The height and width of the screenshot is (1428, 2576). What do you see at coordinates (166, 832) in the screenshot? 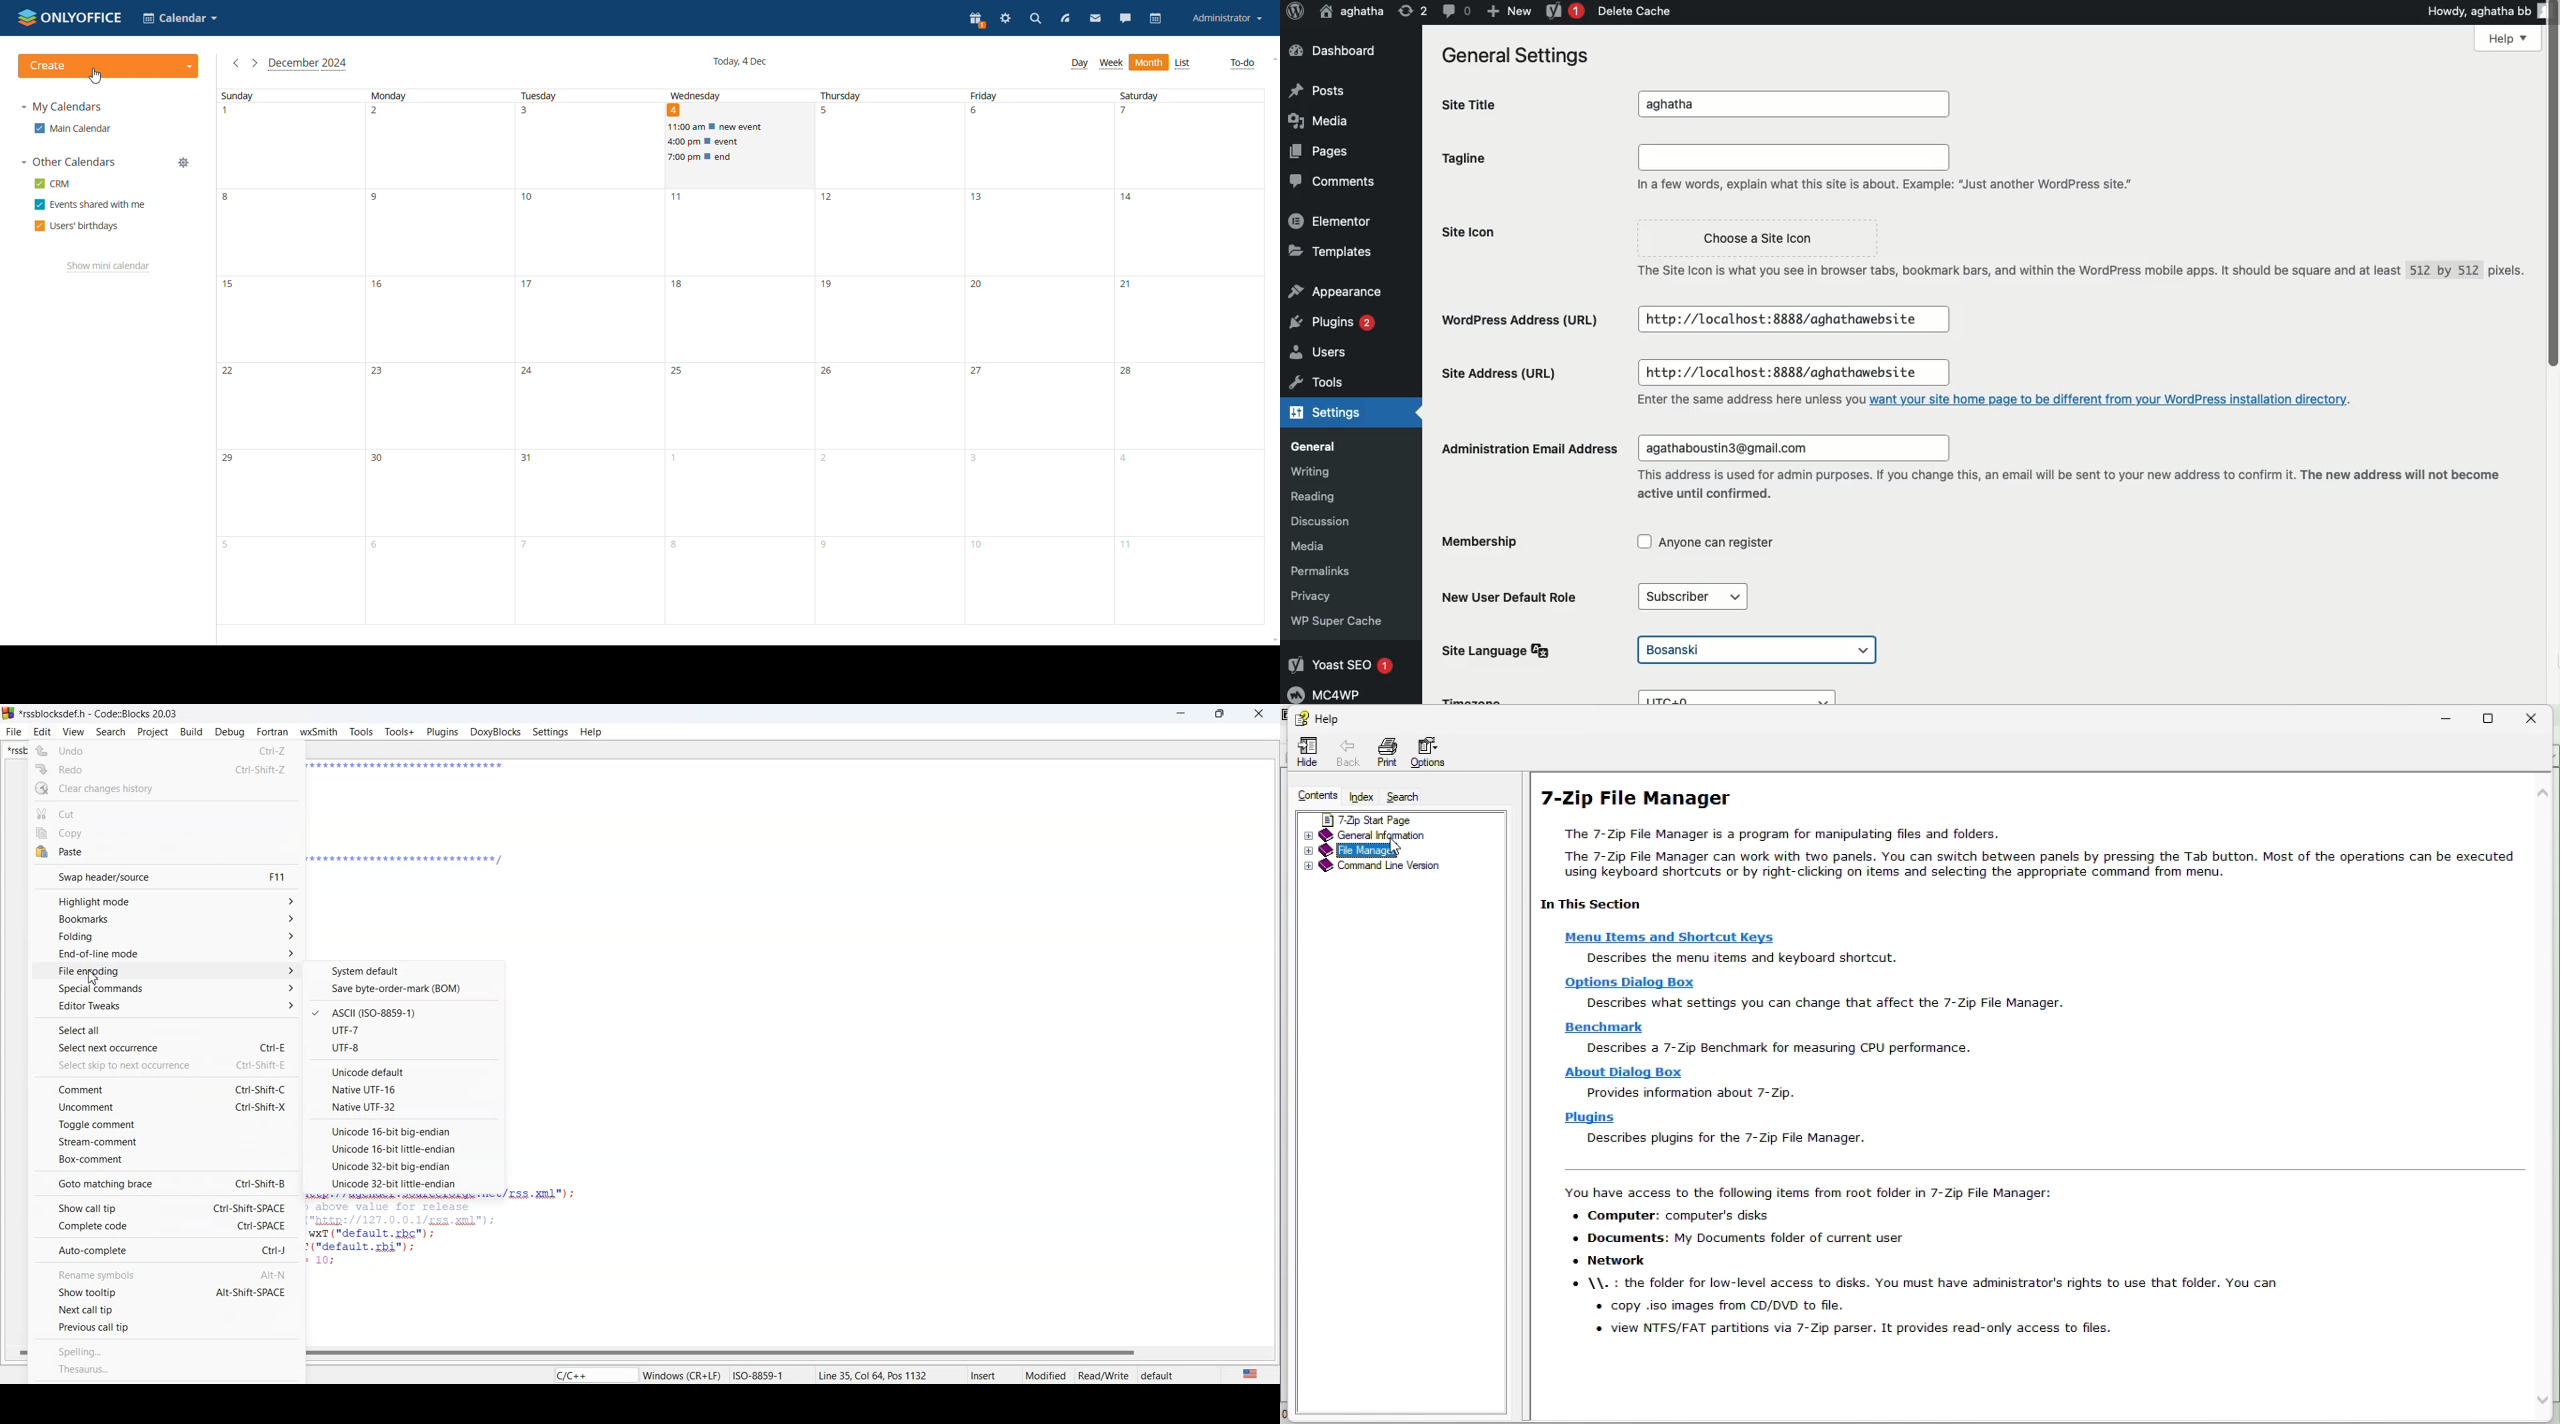
I see `Copy` at bounding box center [166, 832].